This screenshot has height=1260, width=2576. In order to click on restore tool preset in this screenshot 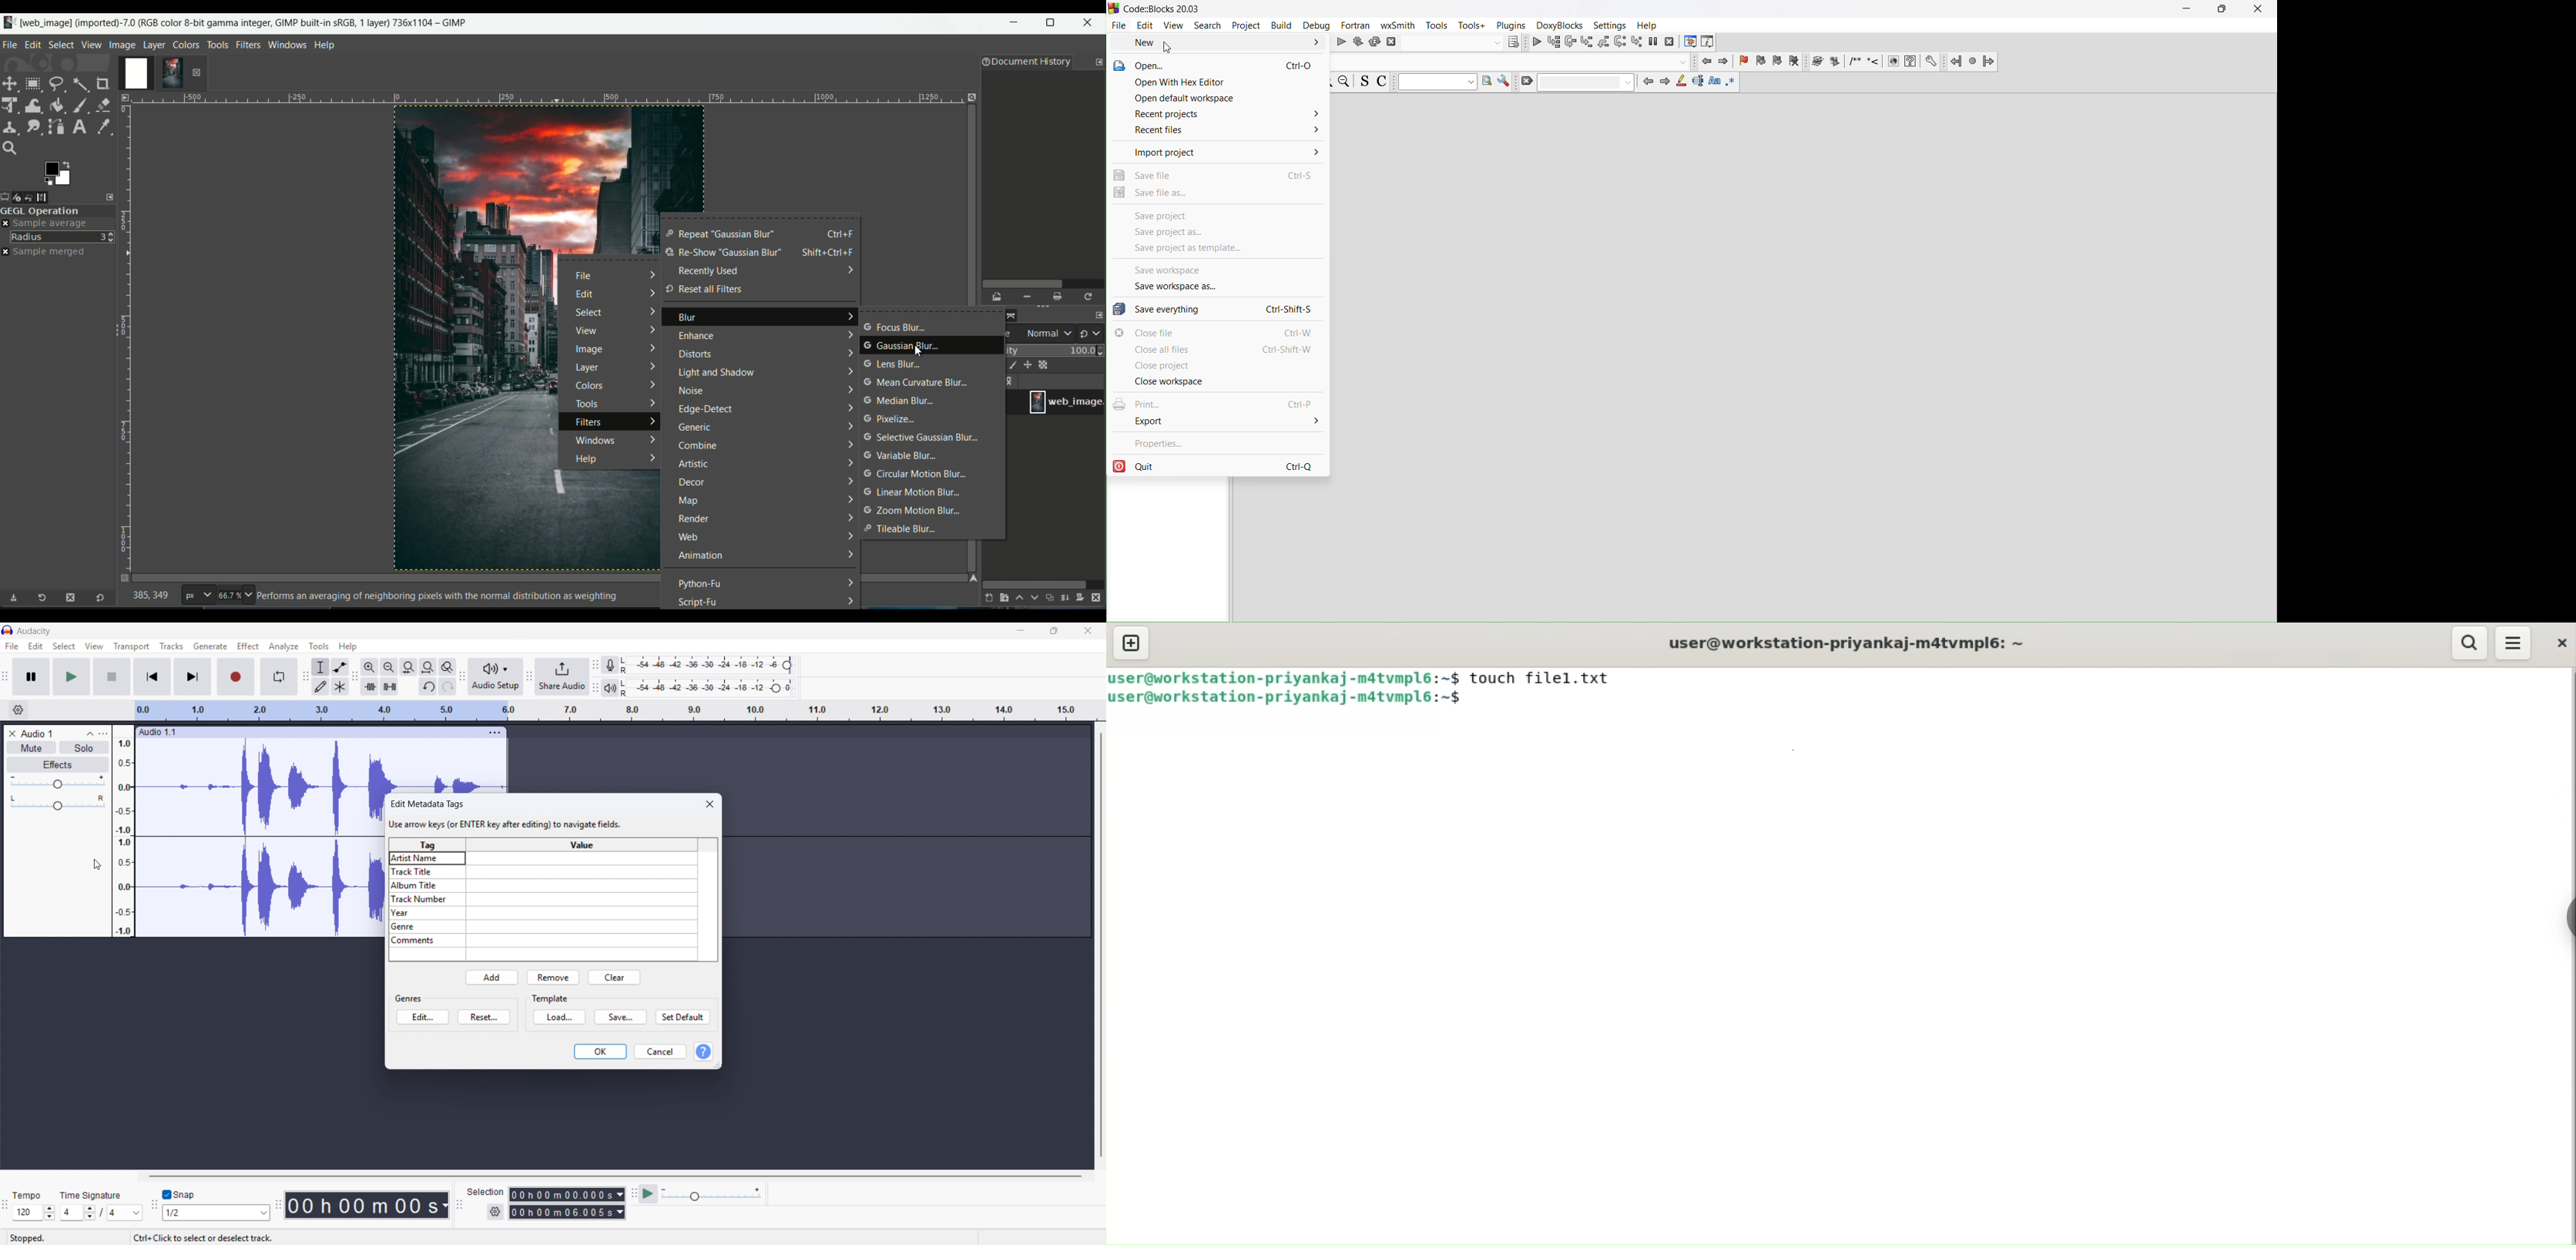, I will do `click(46, 599)`.